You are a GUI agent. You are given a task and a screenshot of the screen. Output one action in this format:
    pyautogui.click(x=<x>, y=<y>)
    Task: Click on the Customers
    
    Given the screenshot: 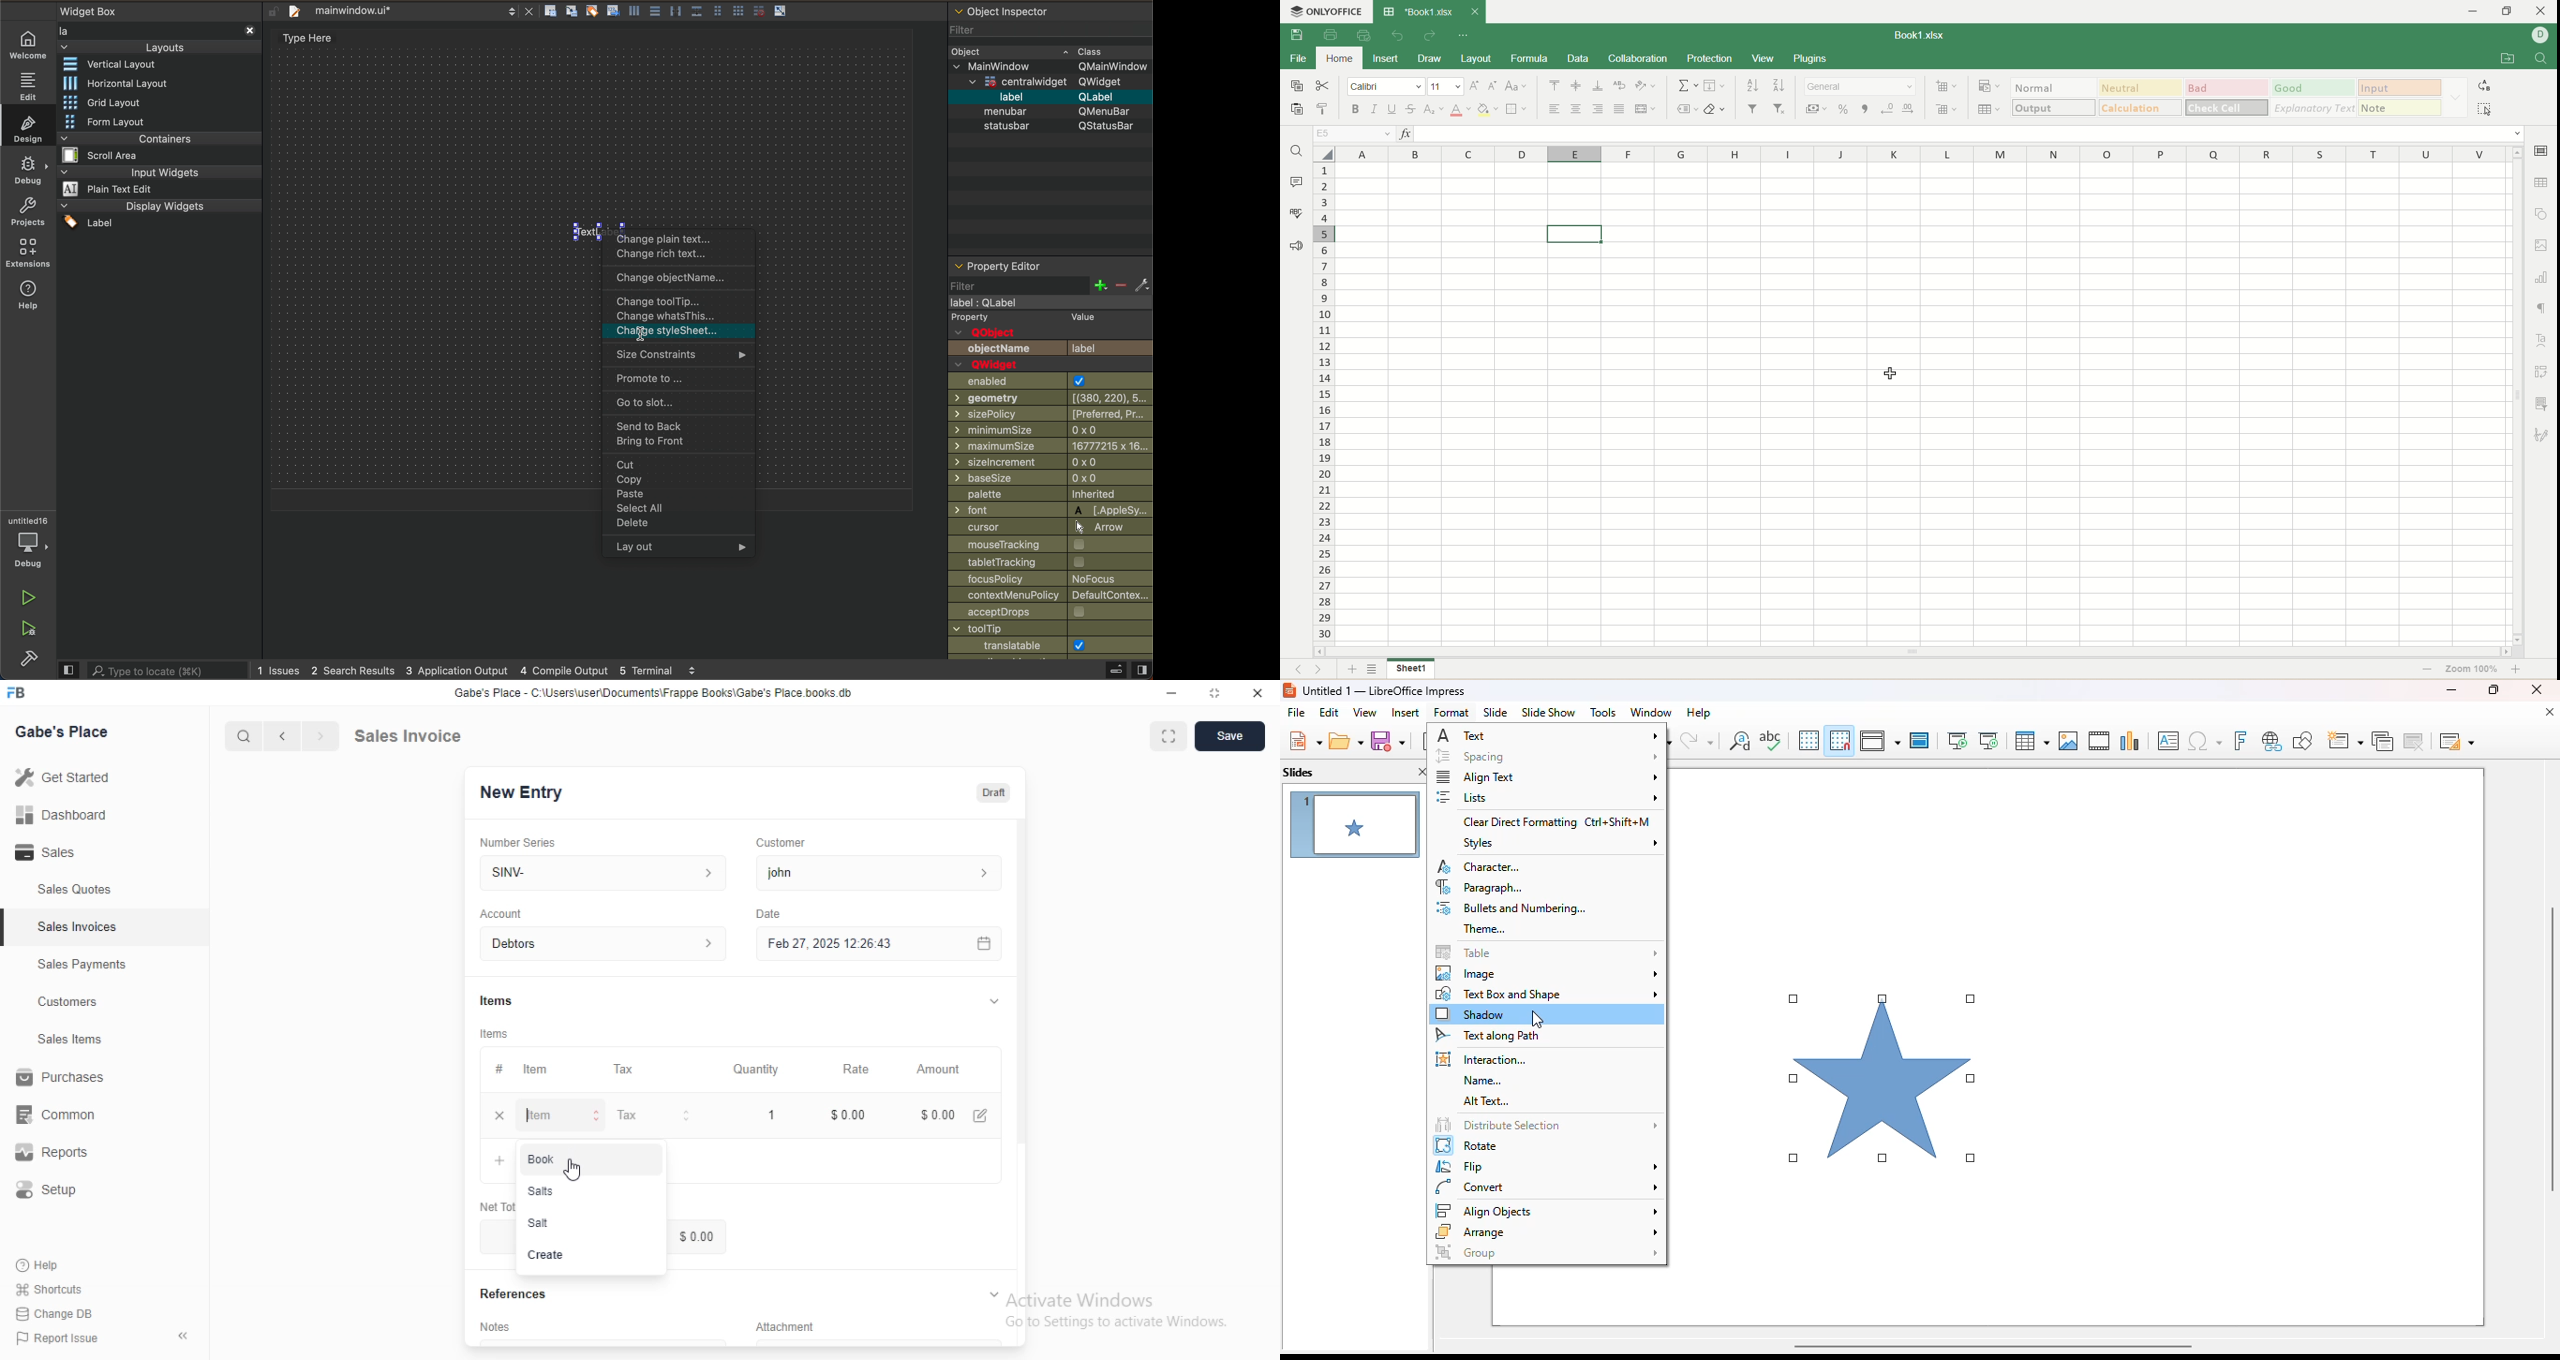 What is the action you would take?
    pyautogui.click(x=67, y=1003)
    